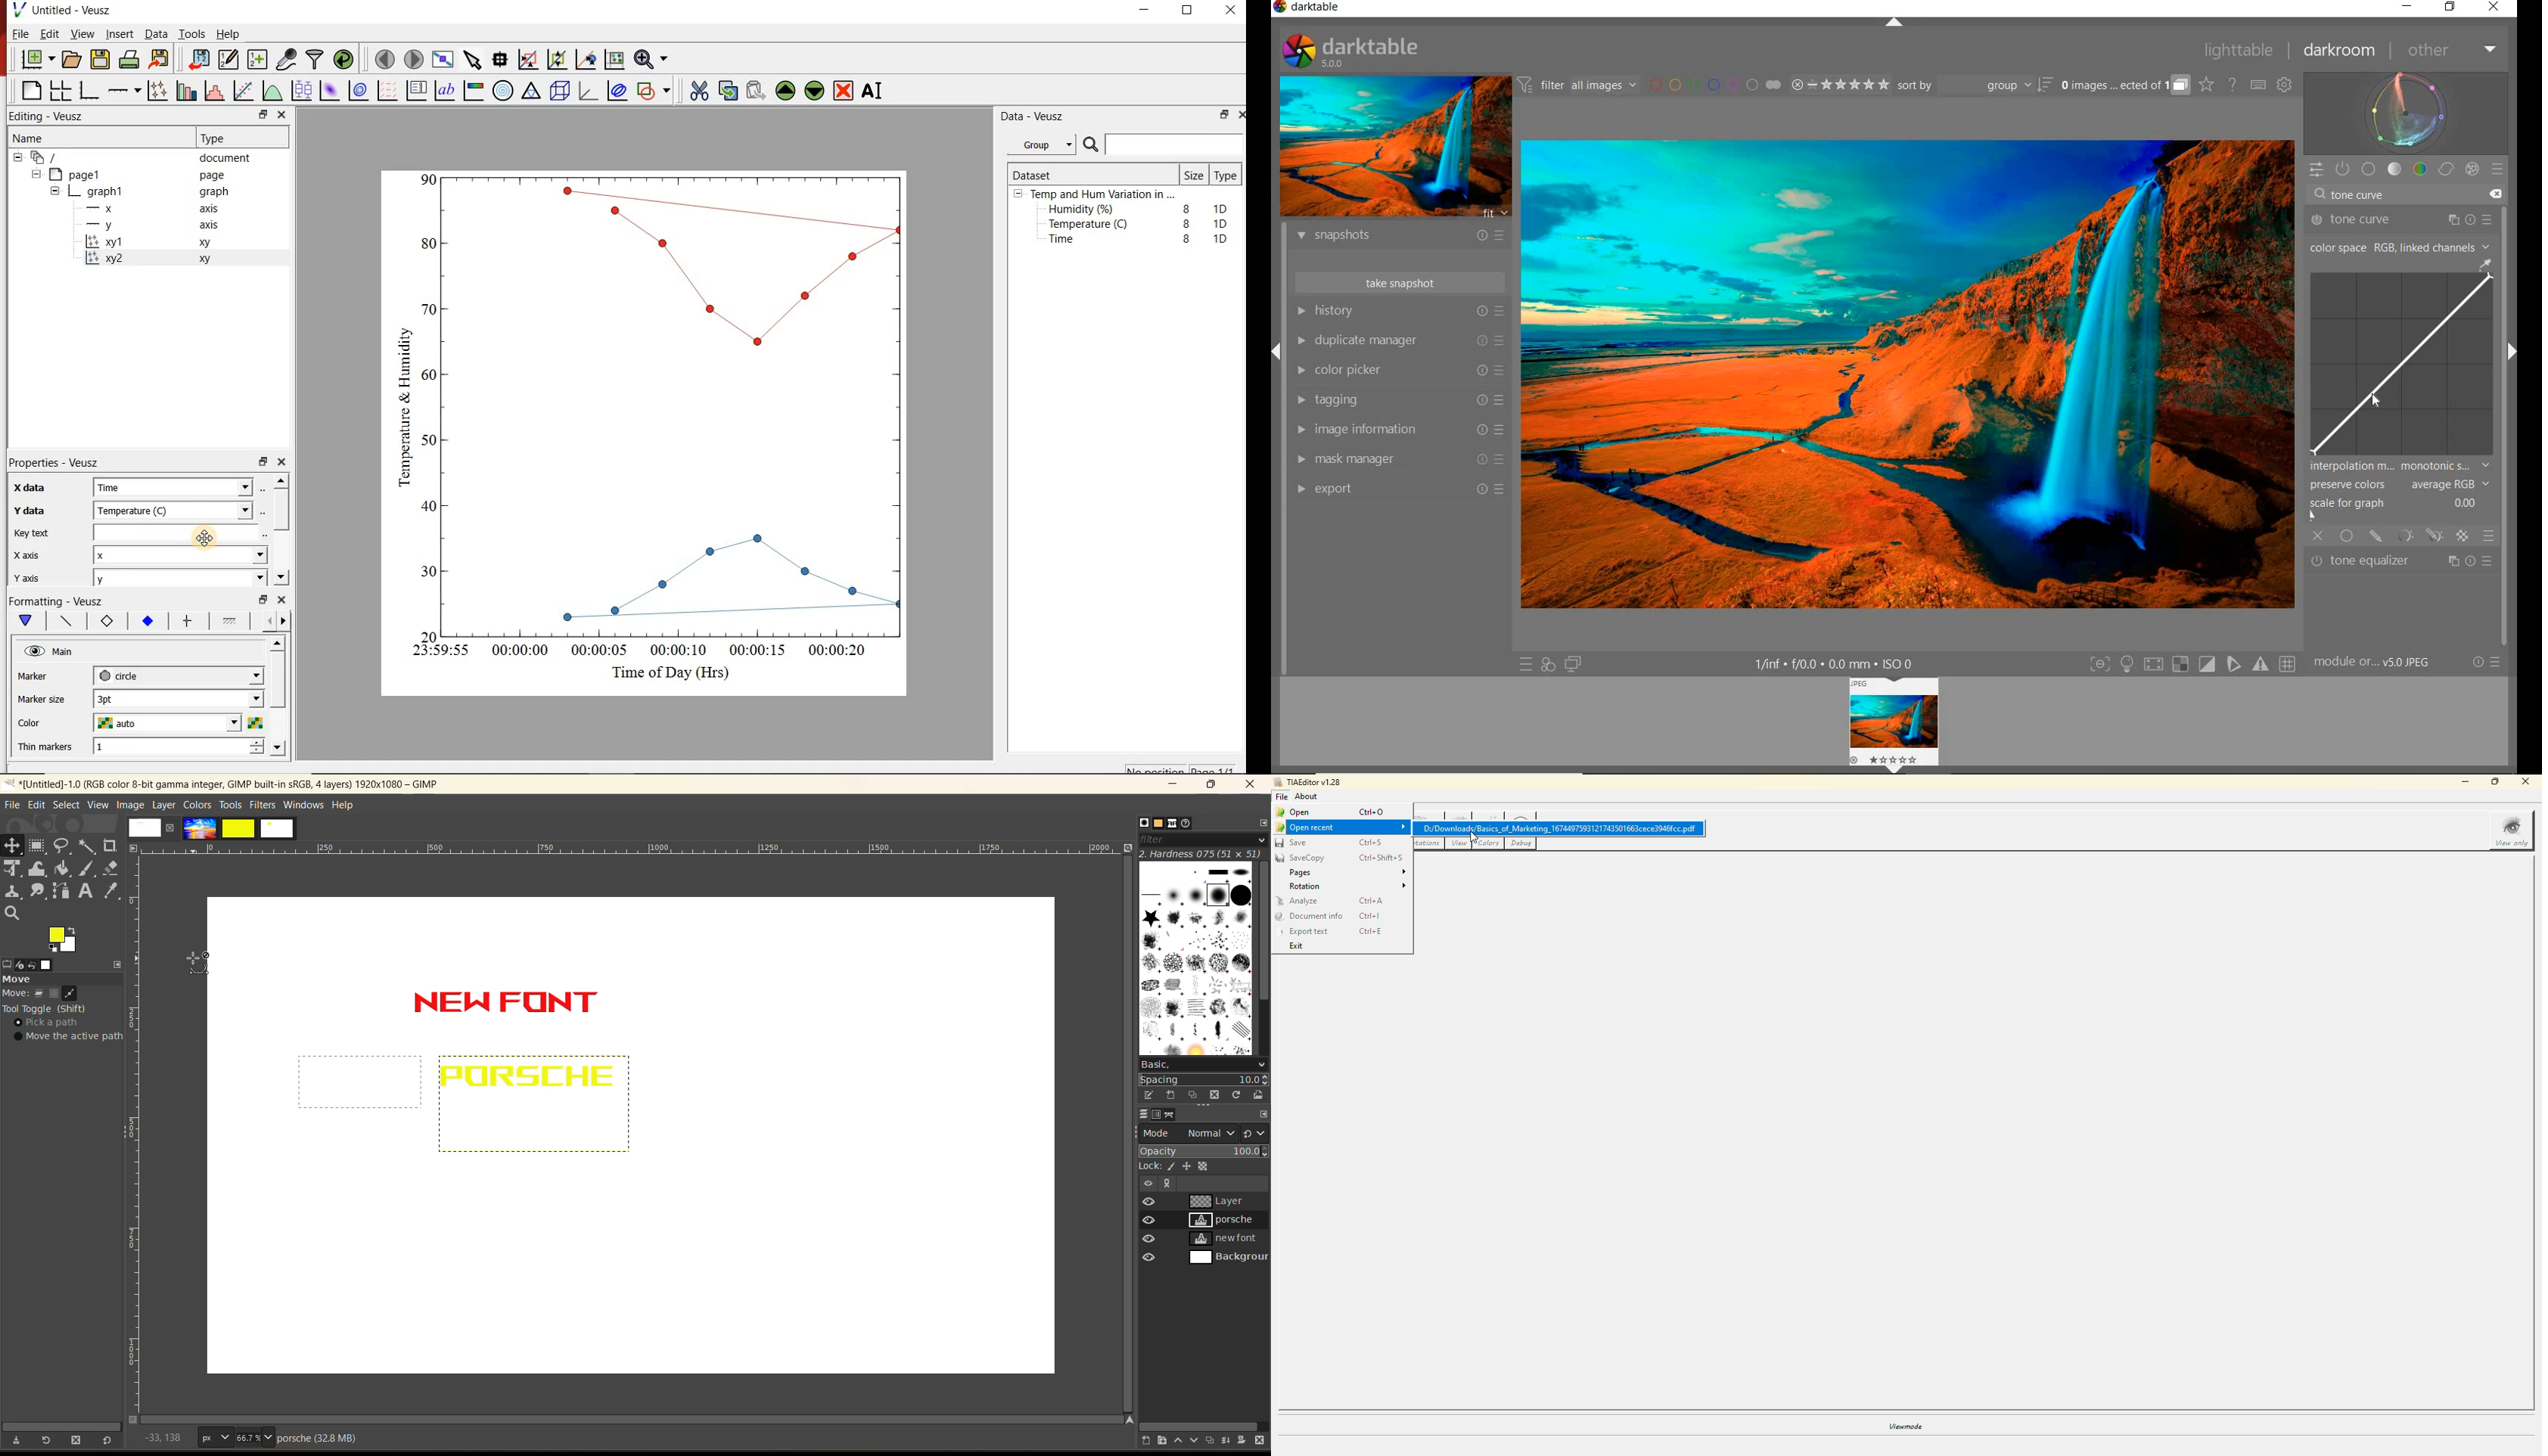 This screenshot has width=2548, height=1456. Describe the element at coordinates (344, 60) in the screenshot. I see `reload linked datasets` at that location.